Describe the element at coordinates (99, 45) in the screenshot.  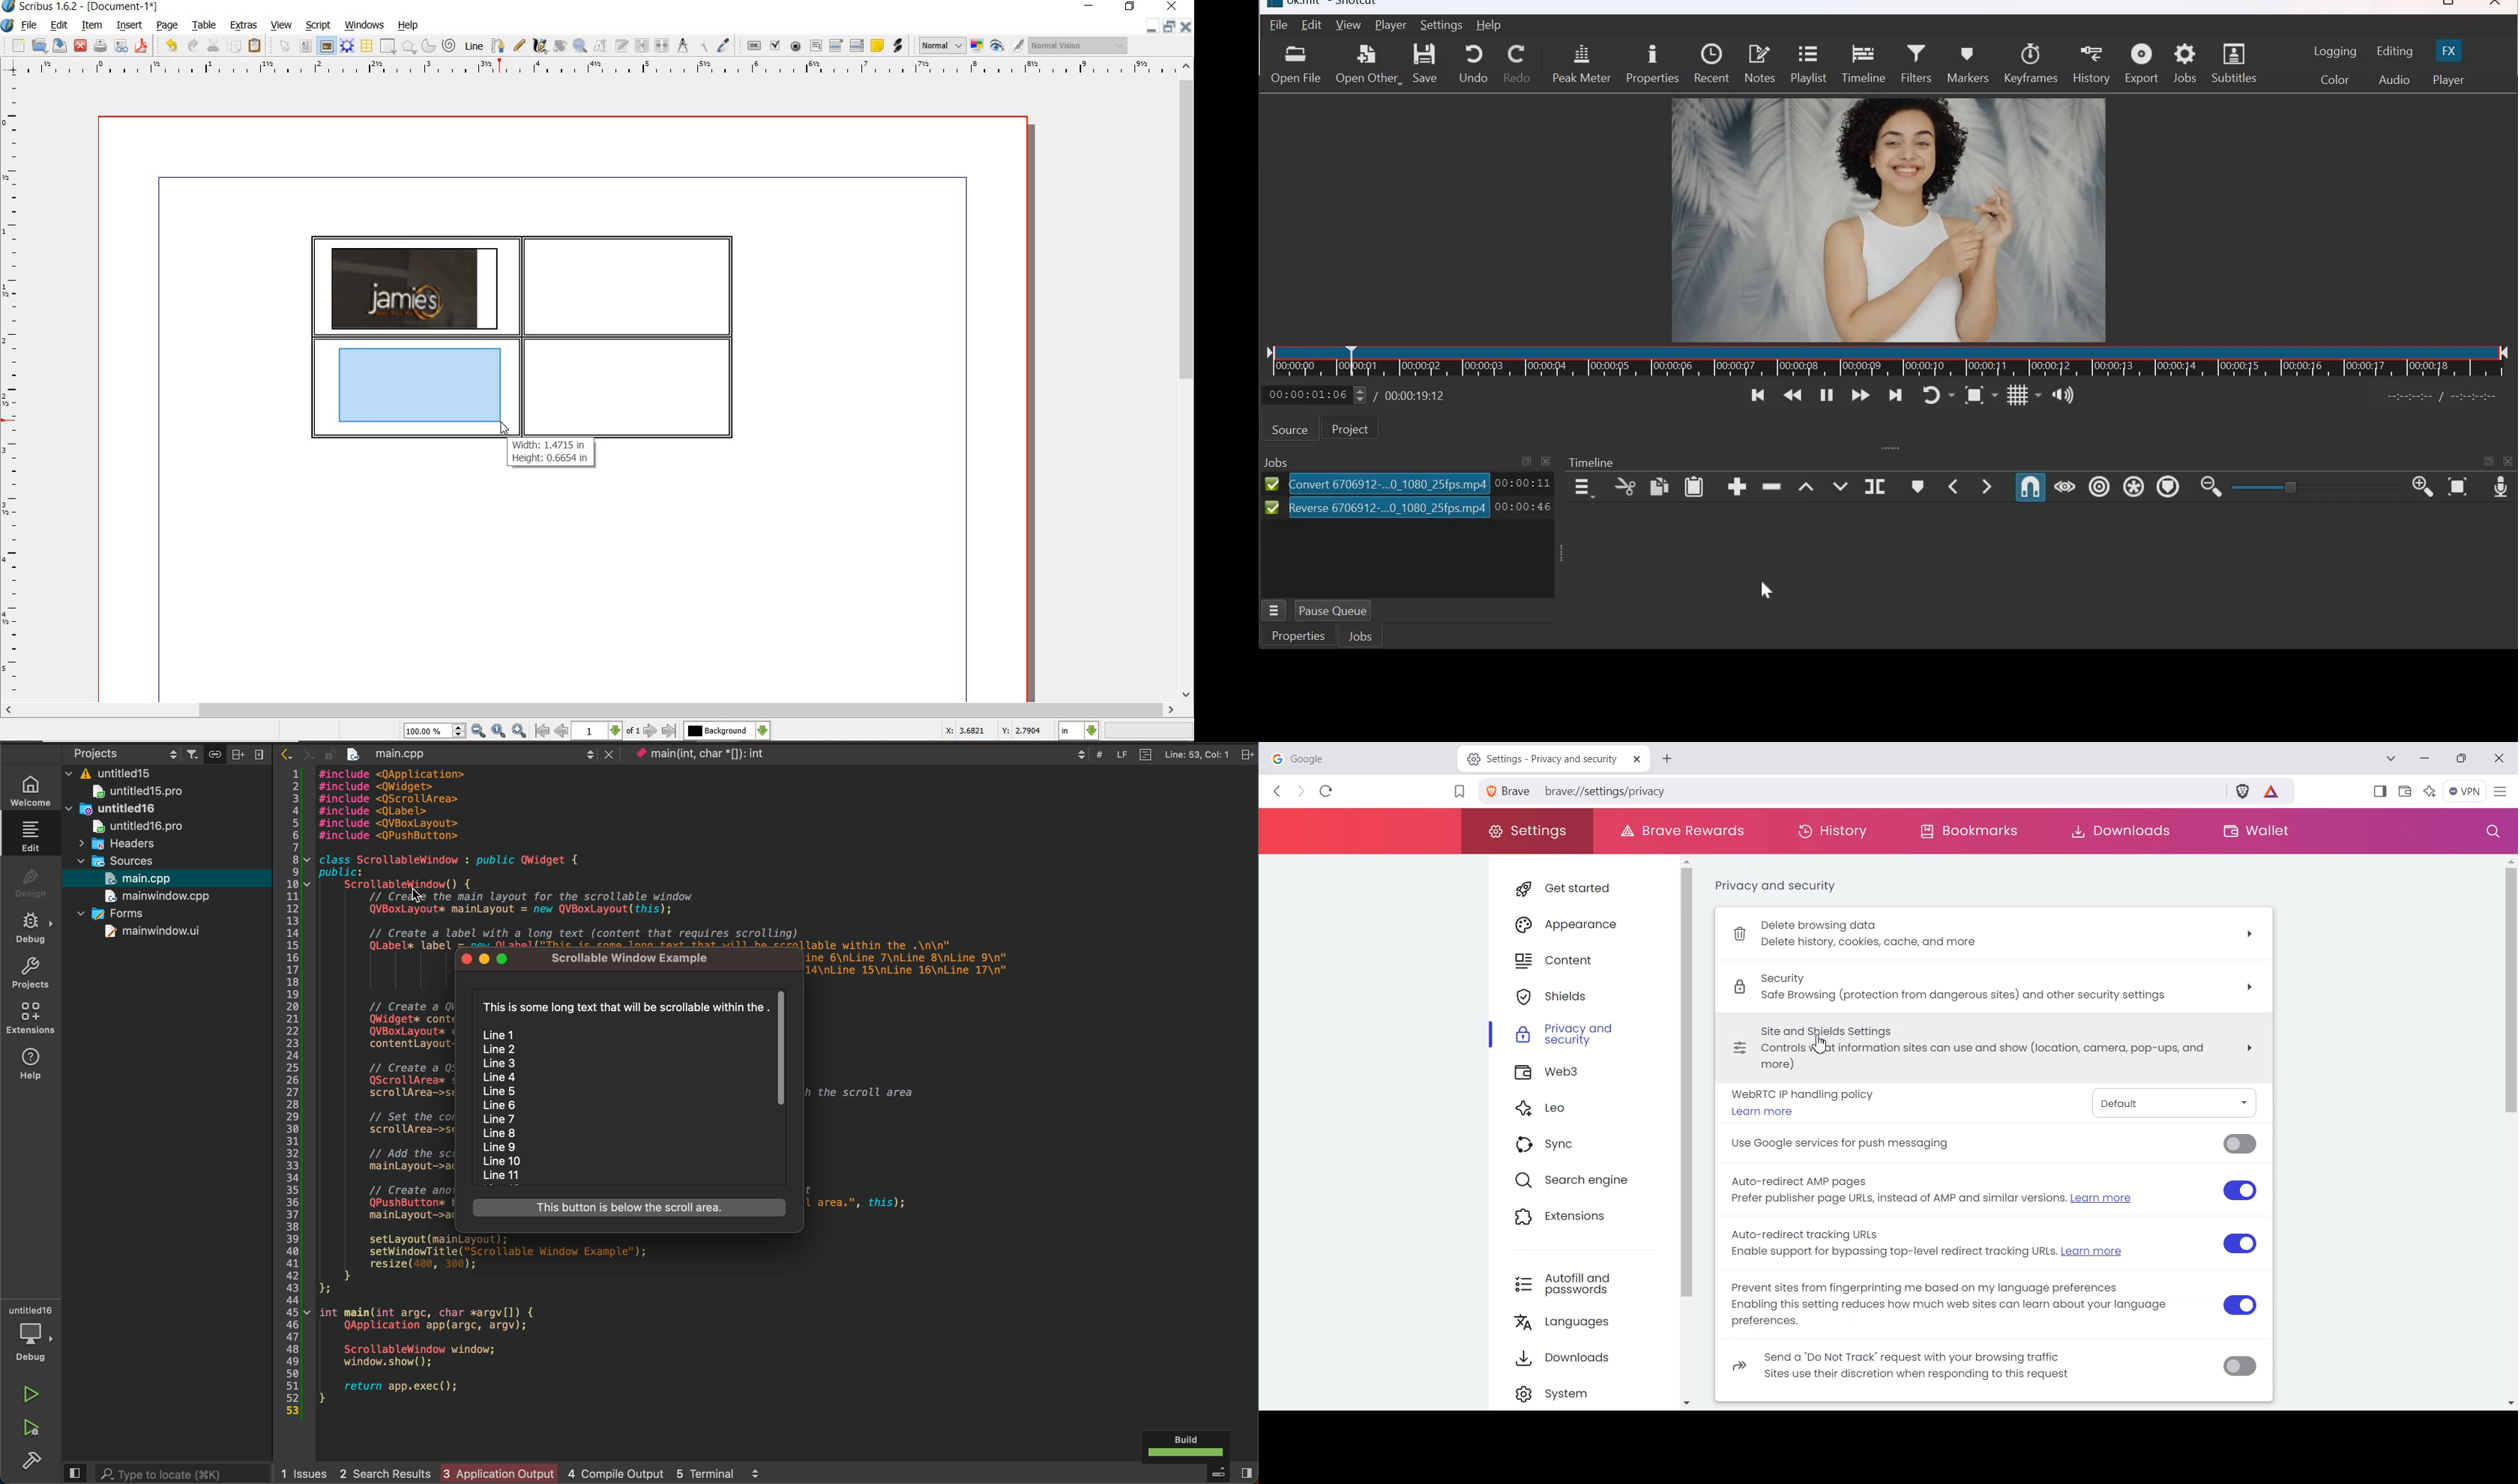
I see `print` at that location.